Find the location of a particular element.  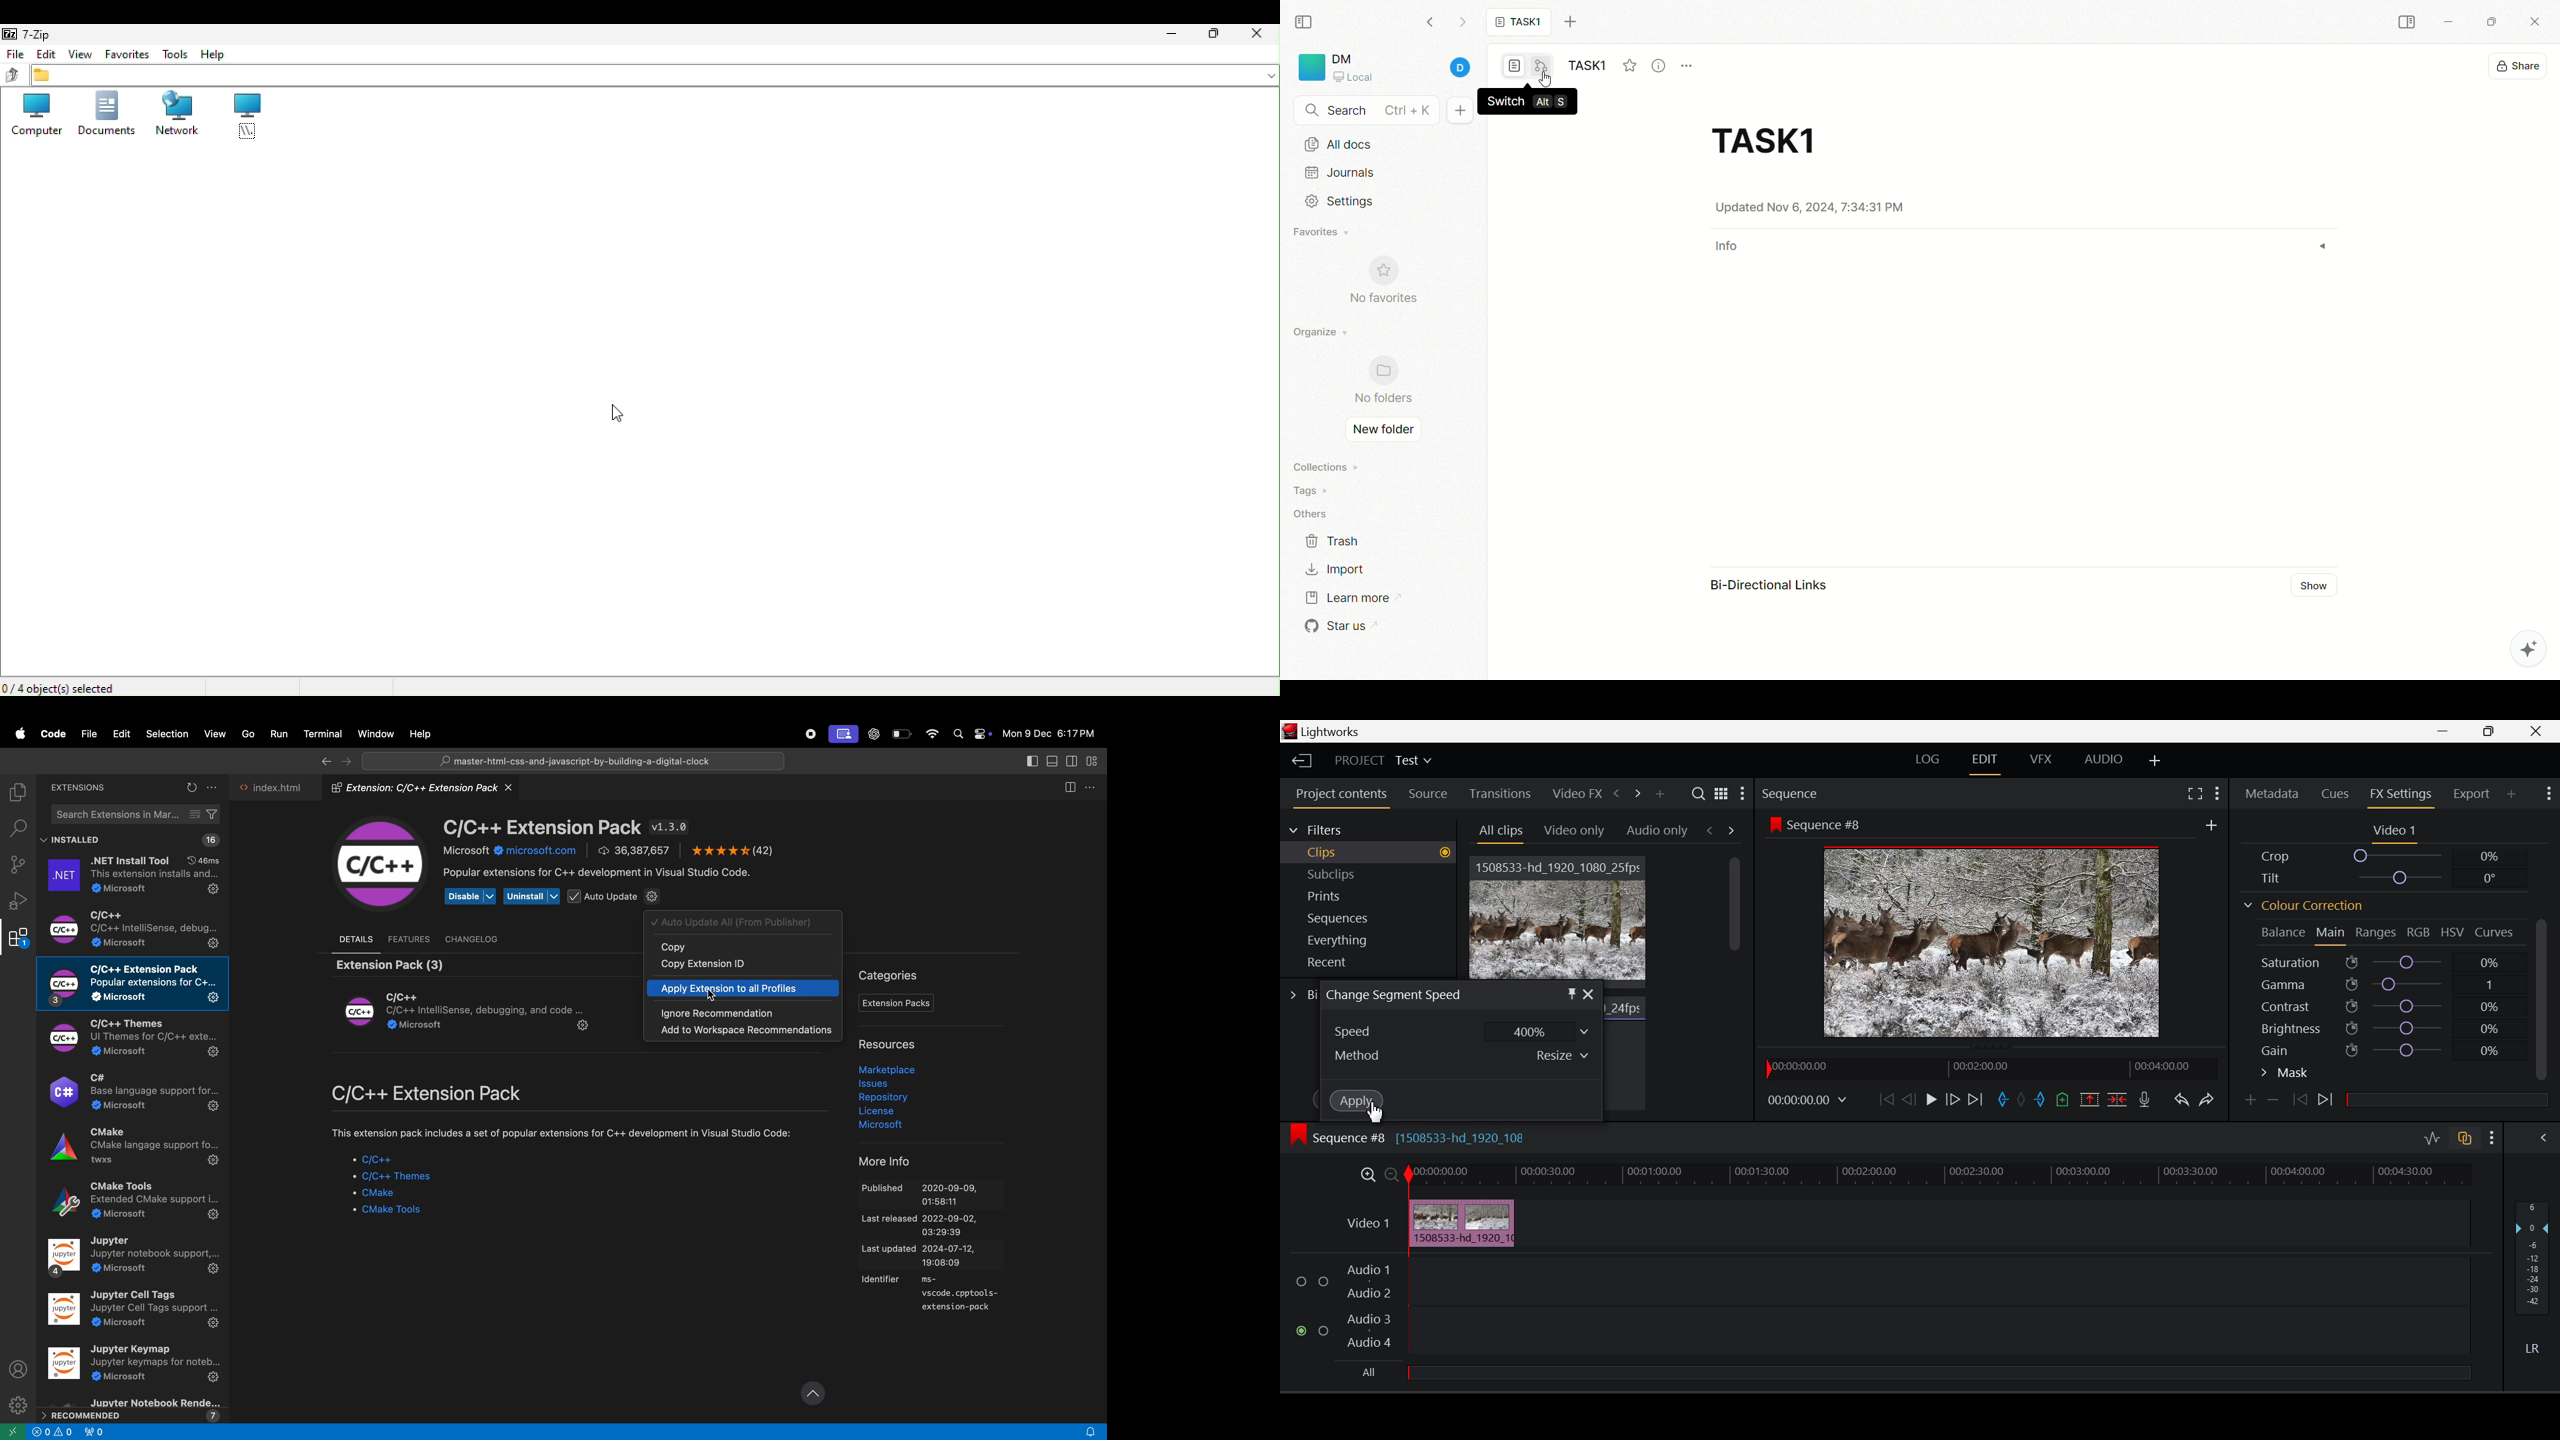

view info is located at coordinates (1661, 65).